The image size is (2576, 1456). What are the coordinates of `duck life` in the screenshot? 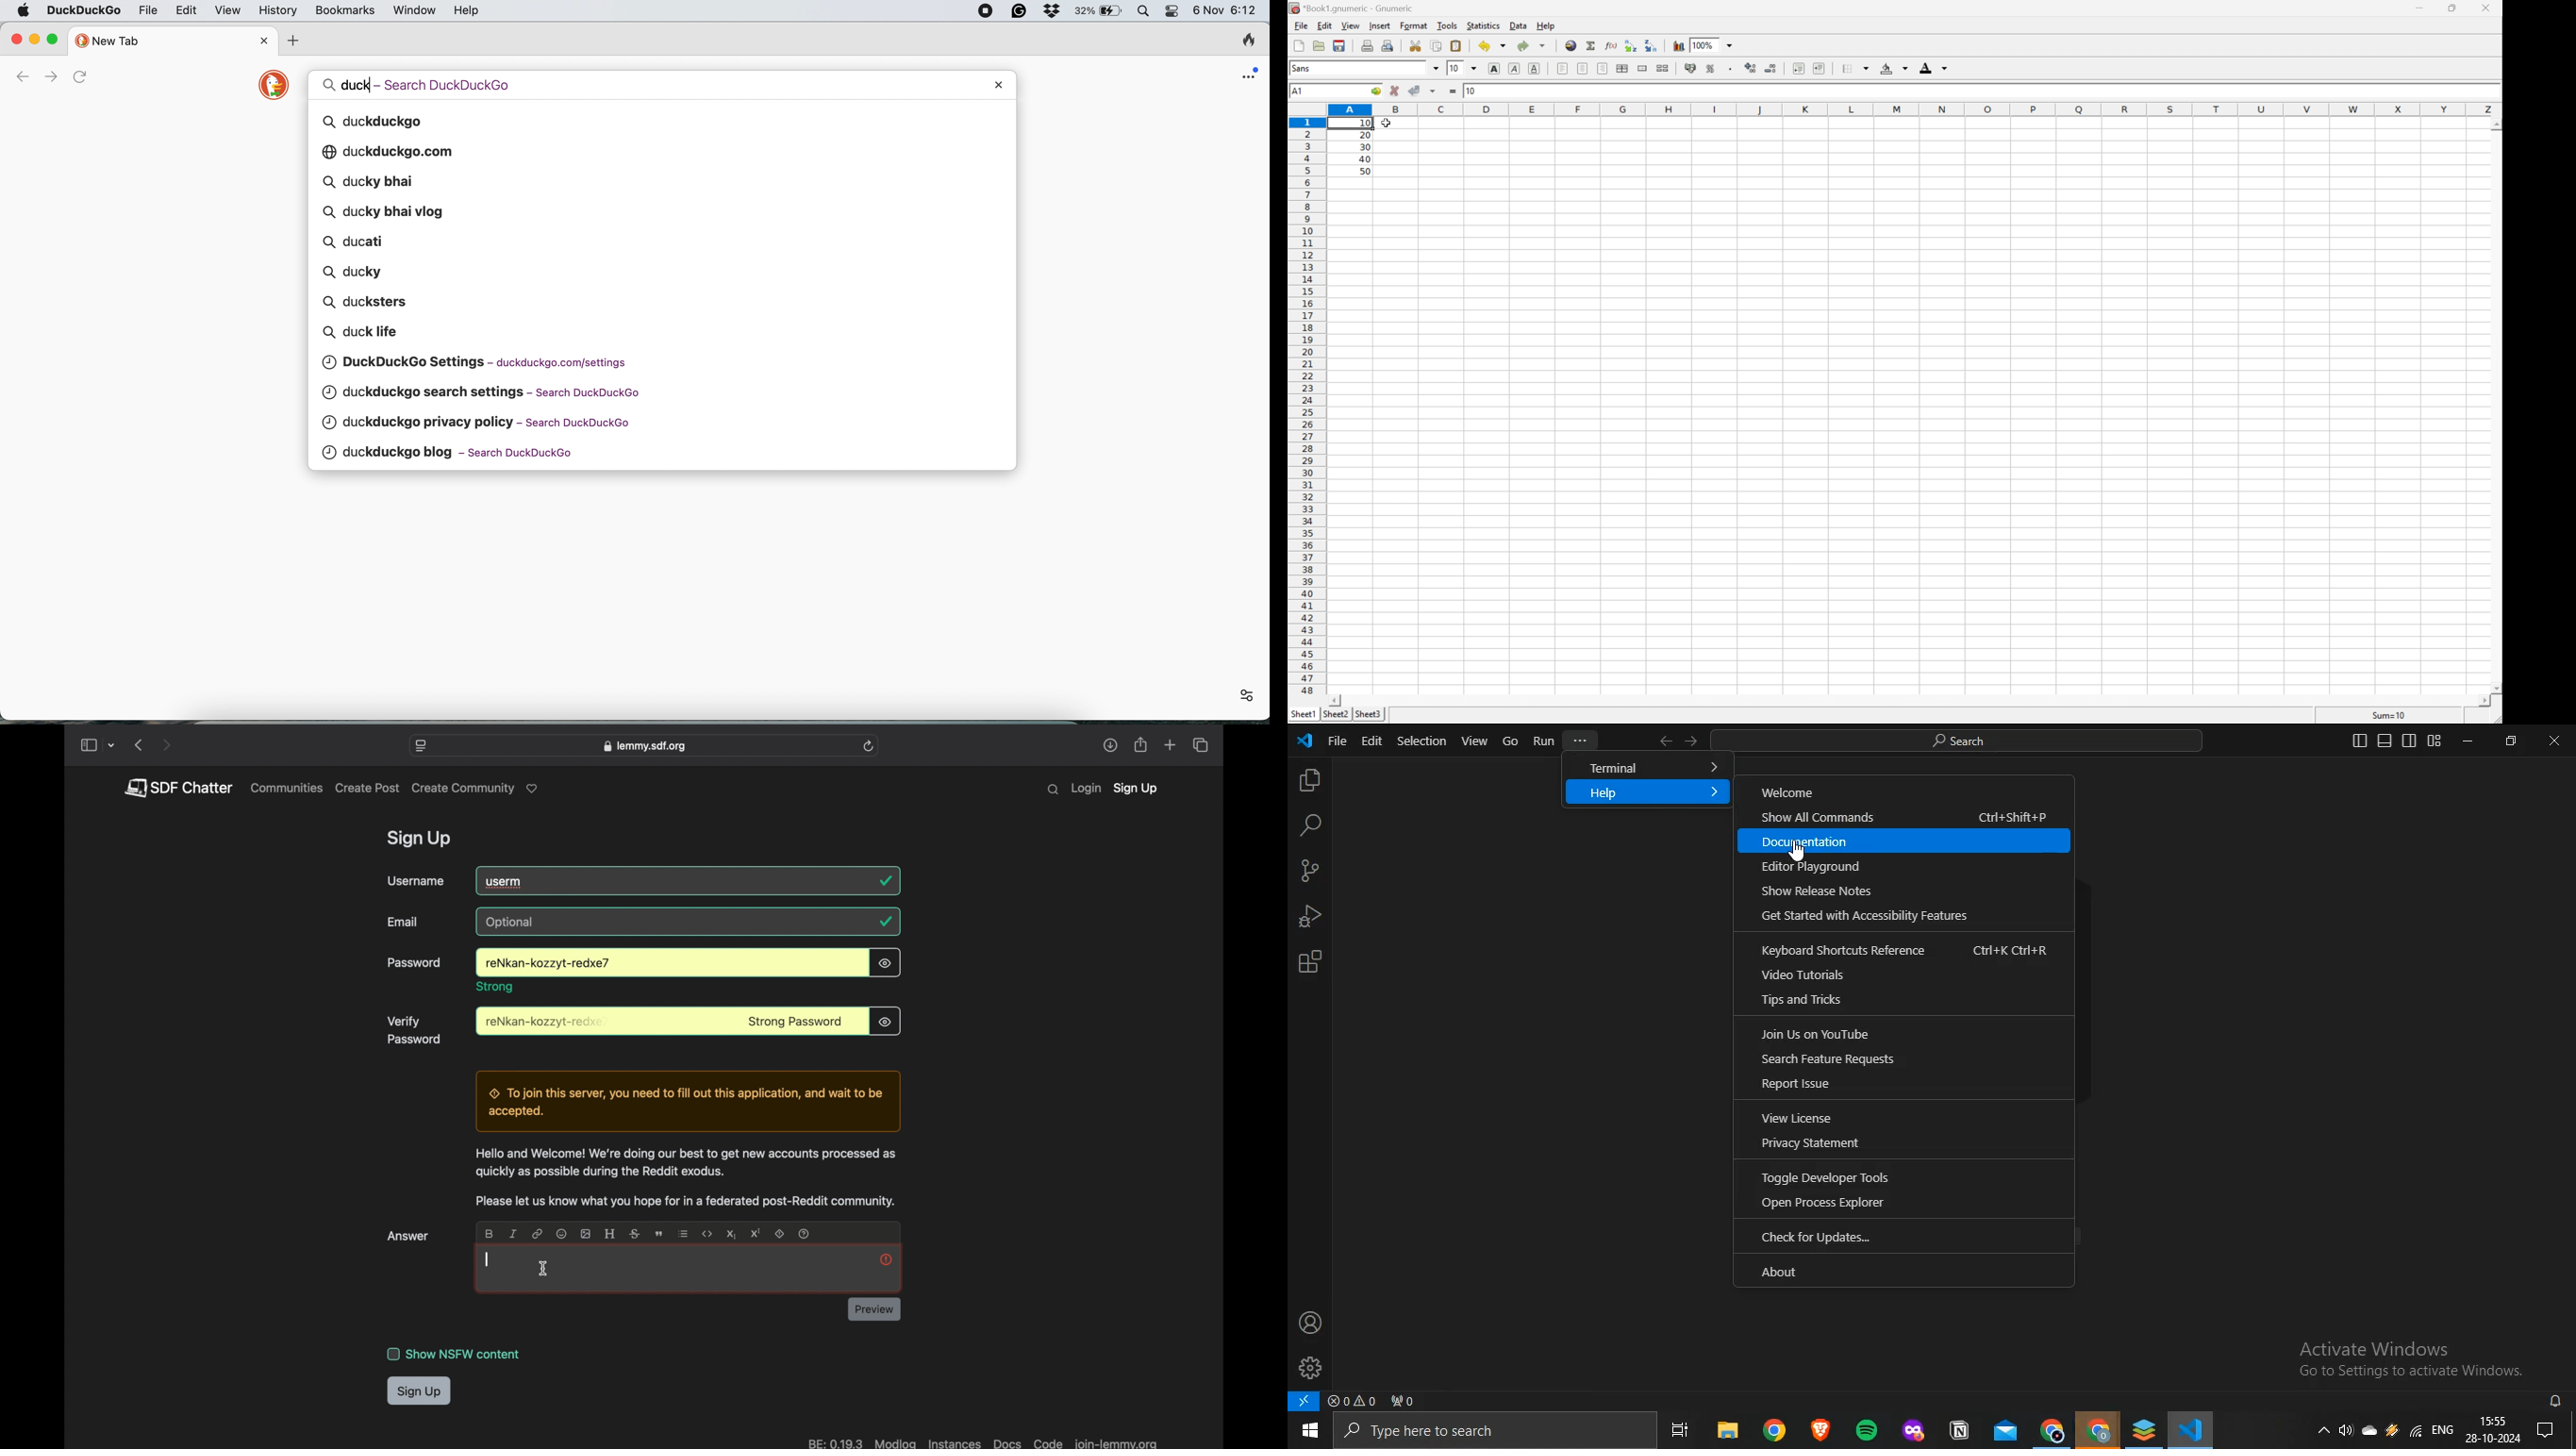 It's located at (381, 333).